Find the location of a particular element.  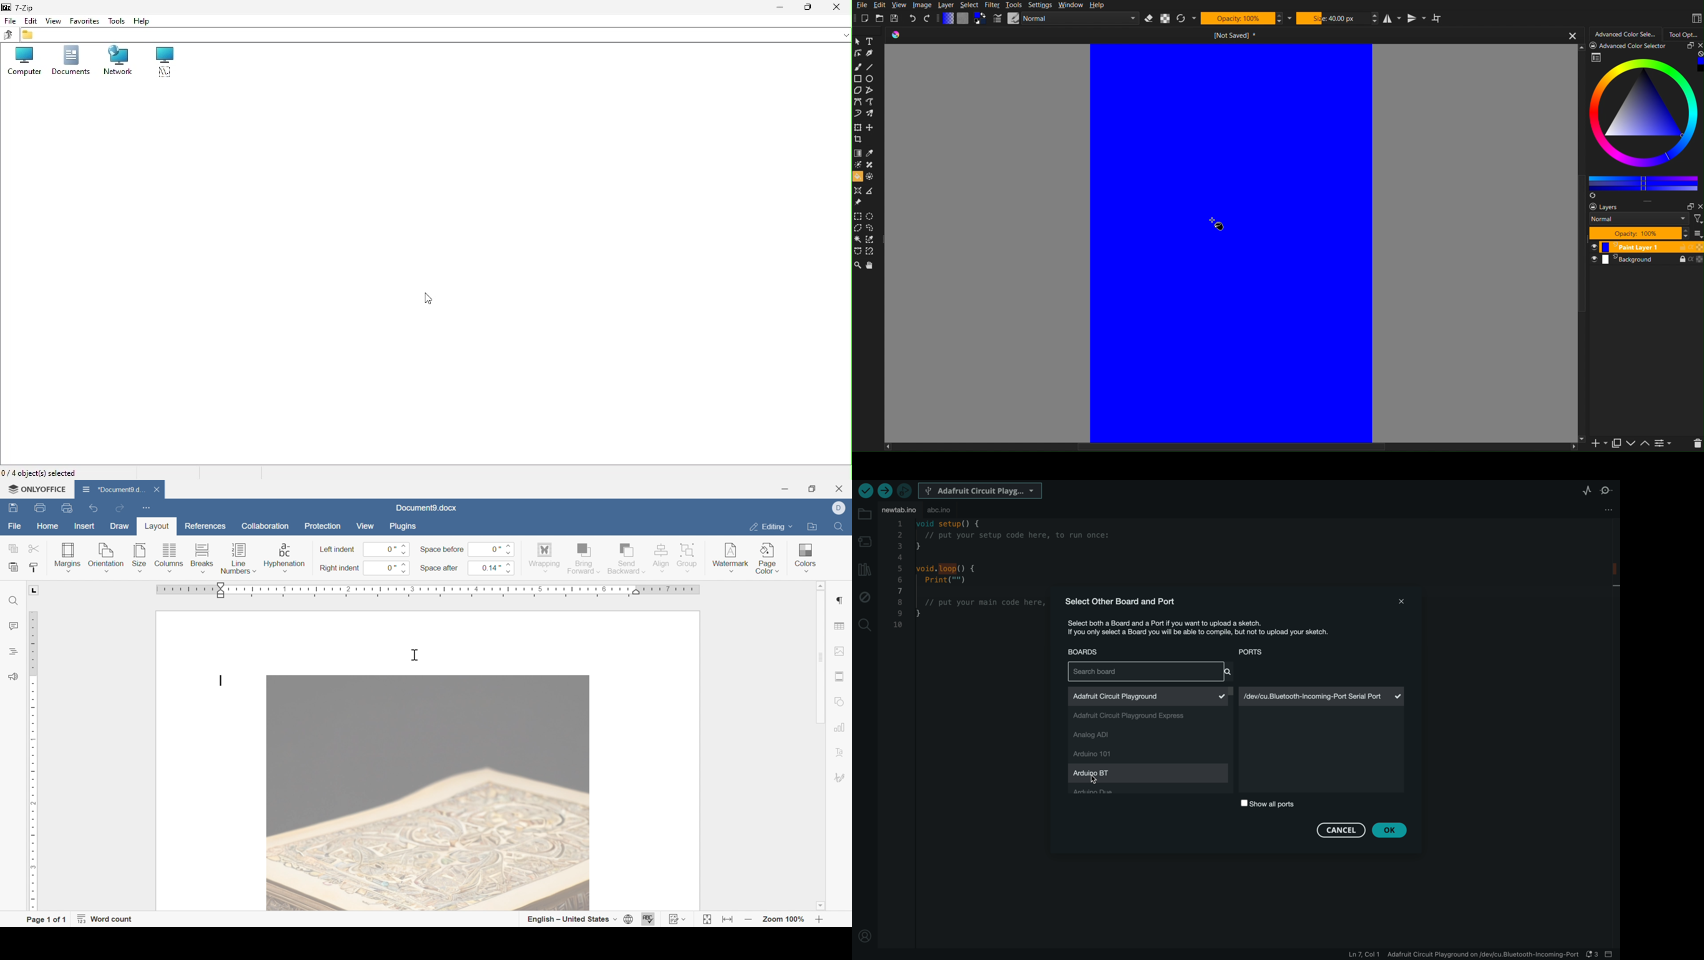

image settings is located at coordinates (840, 651).